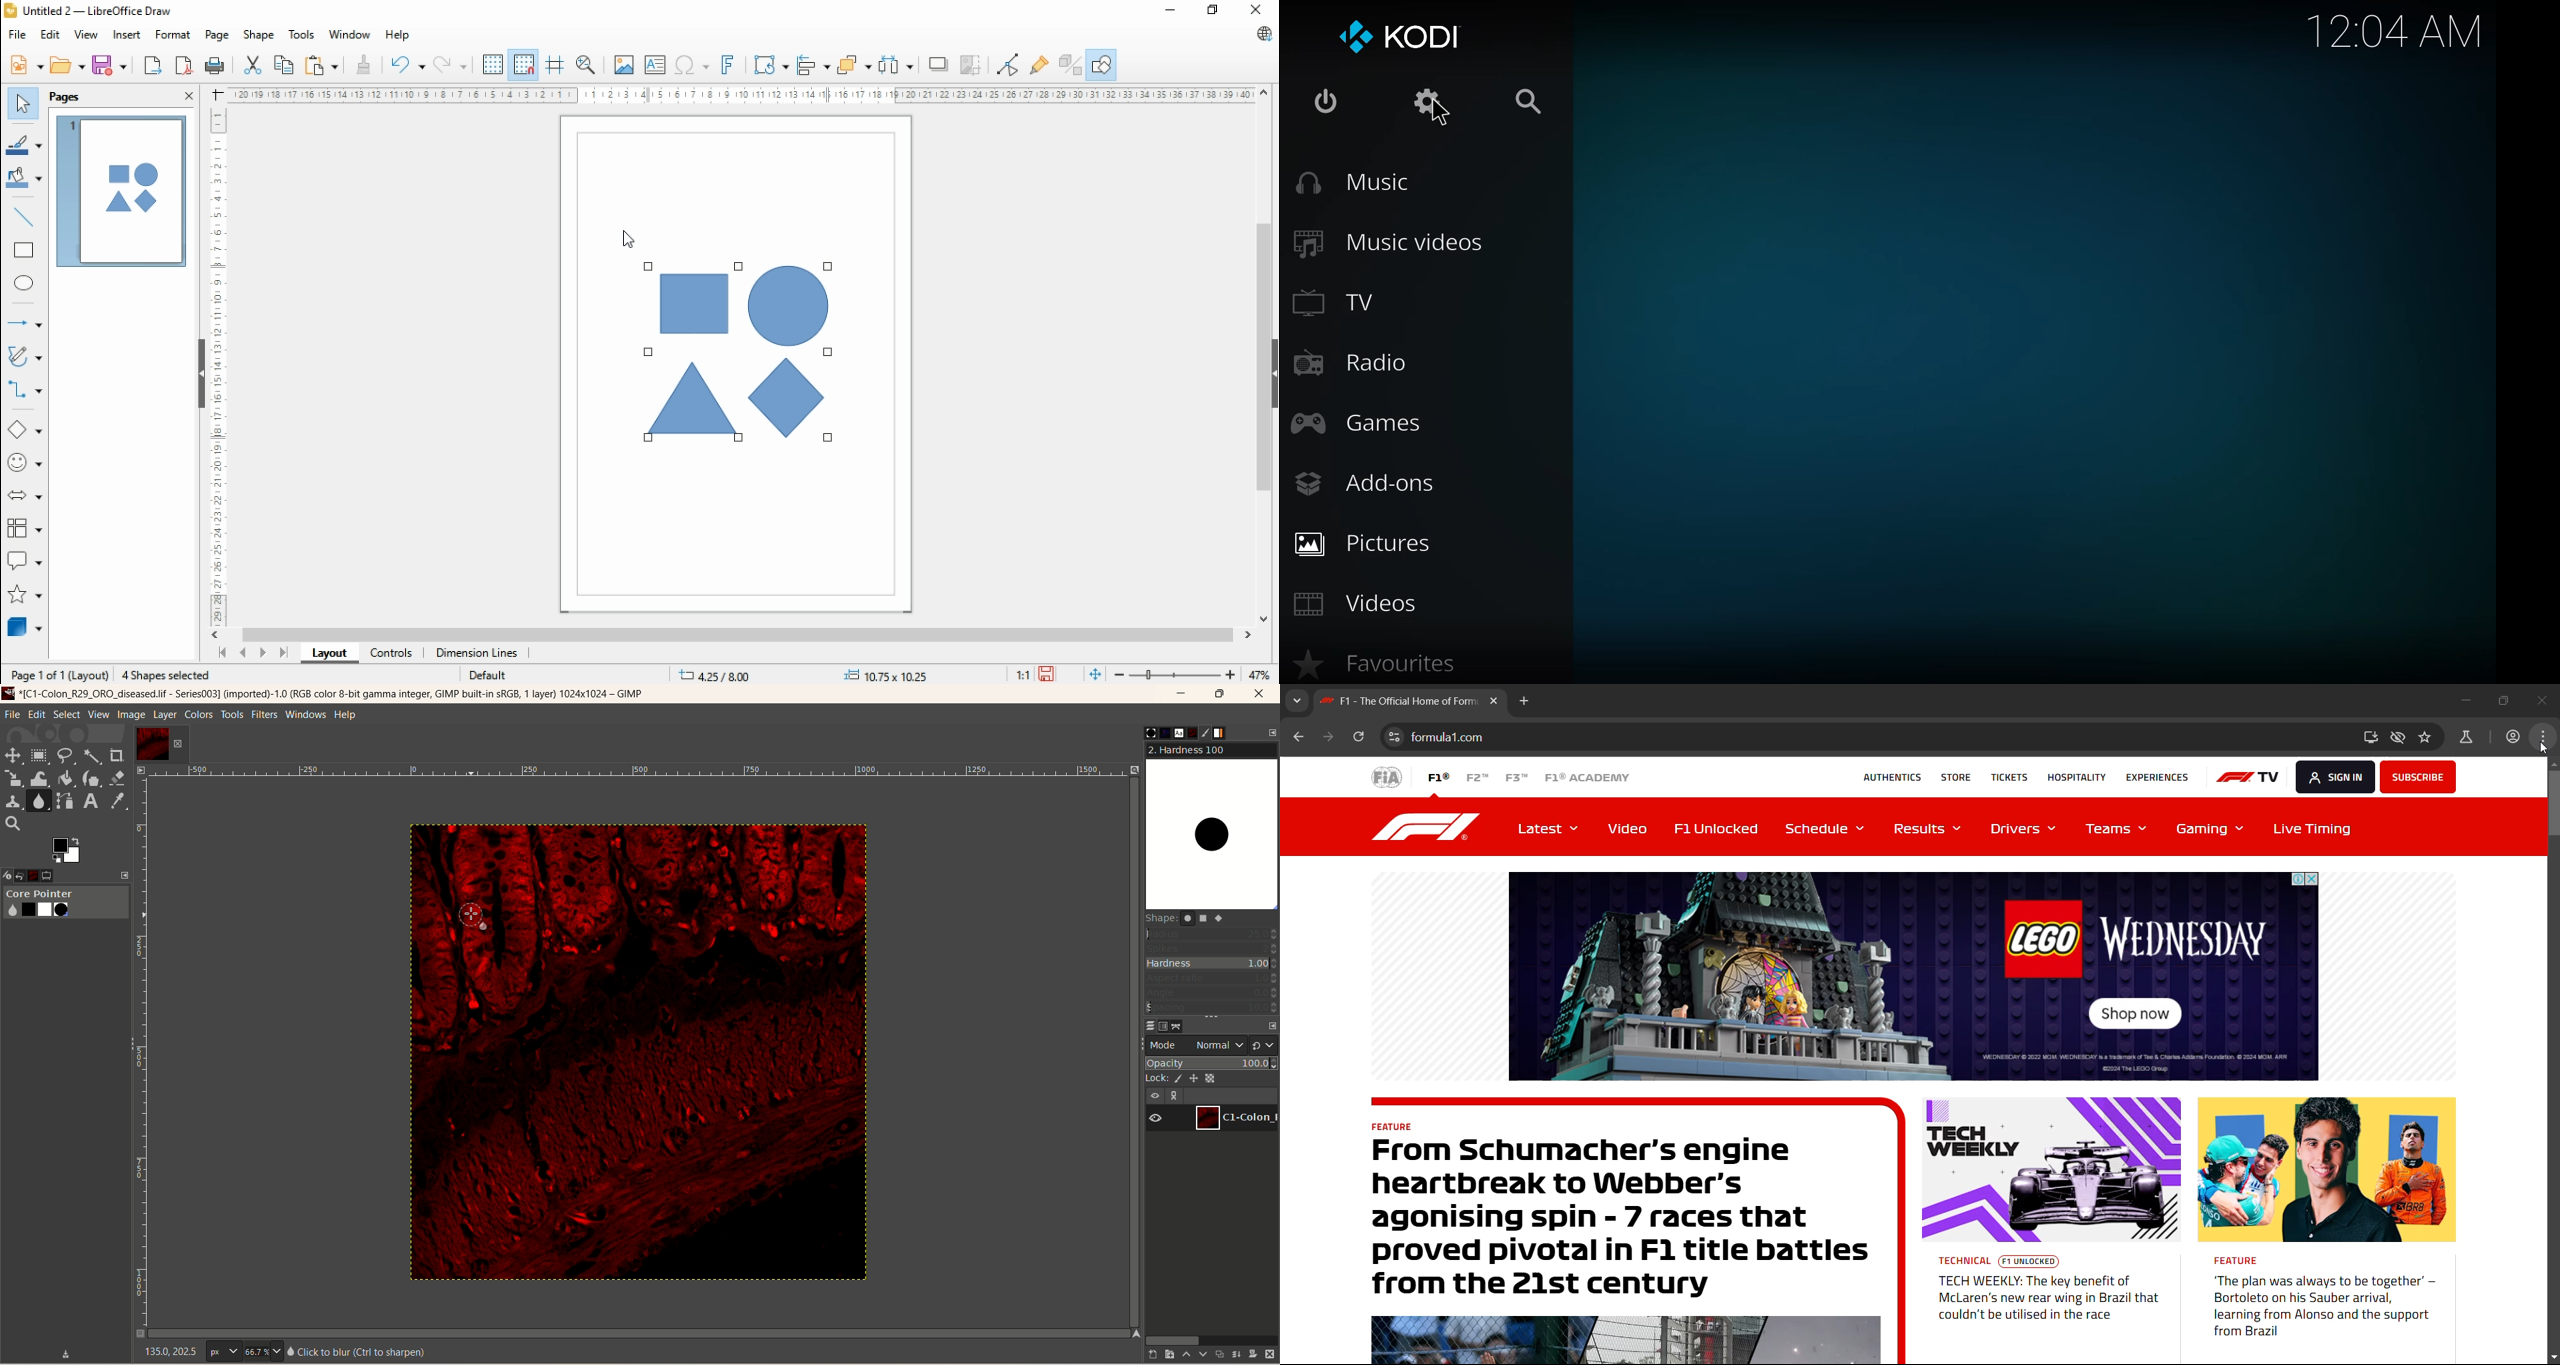 The image size is (2576, 1372). What do you see at coordinates (1889, 778) in the screenshot?
I see `AUTHENTICS` at bounding box center [1889, 778].